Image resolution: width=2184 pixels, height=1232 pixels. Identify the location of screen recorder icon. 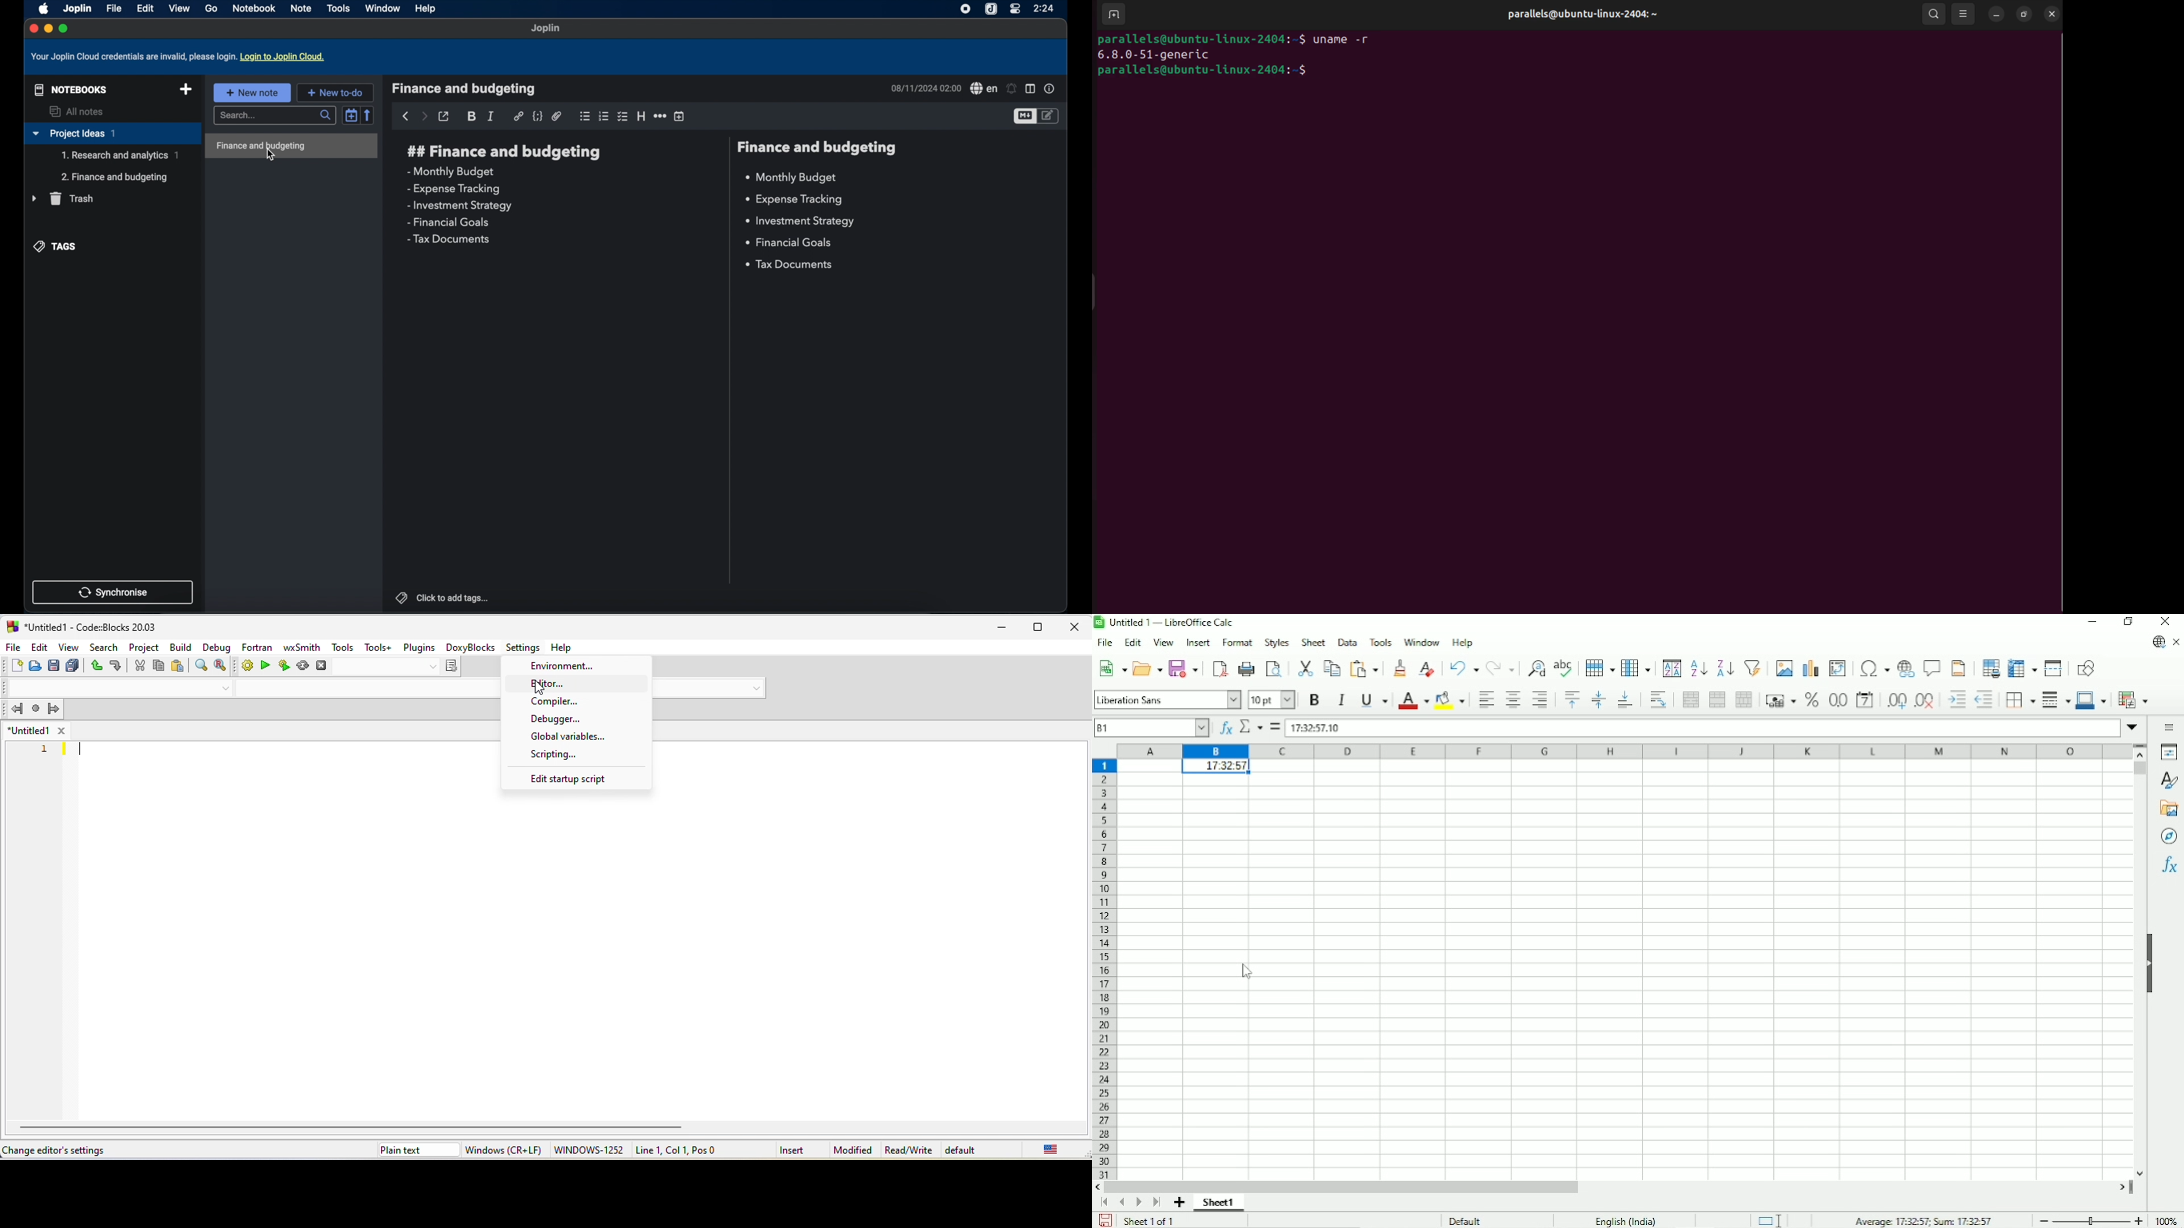
(964, 9).